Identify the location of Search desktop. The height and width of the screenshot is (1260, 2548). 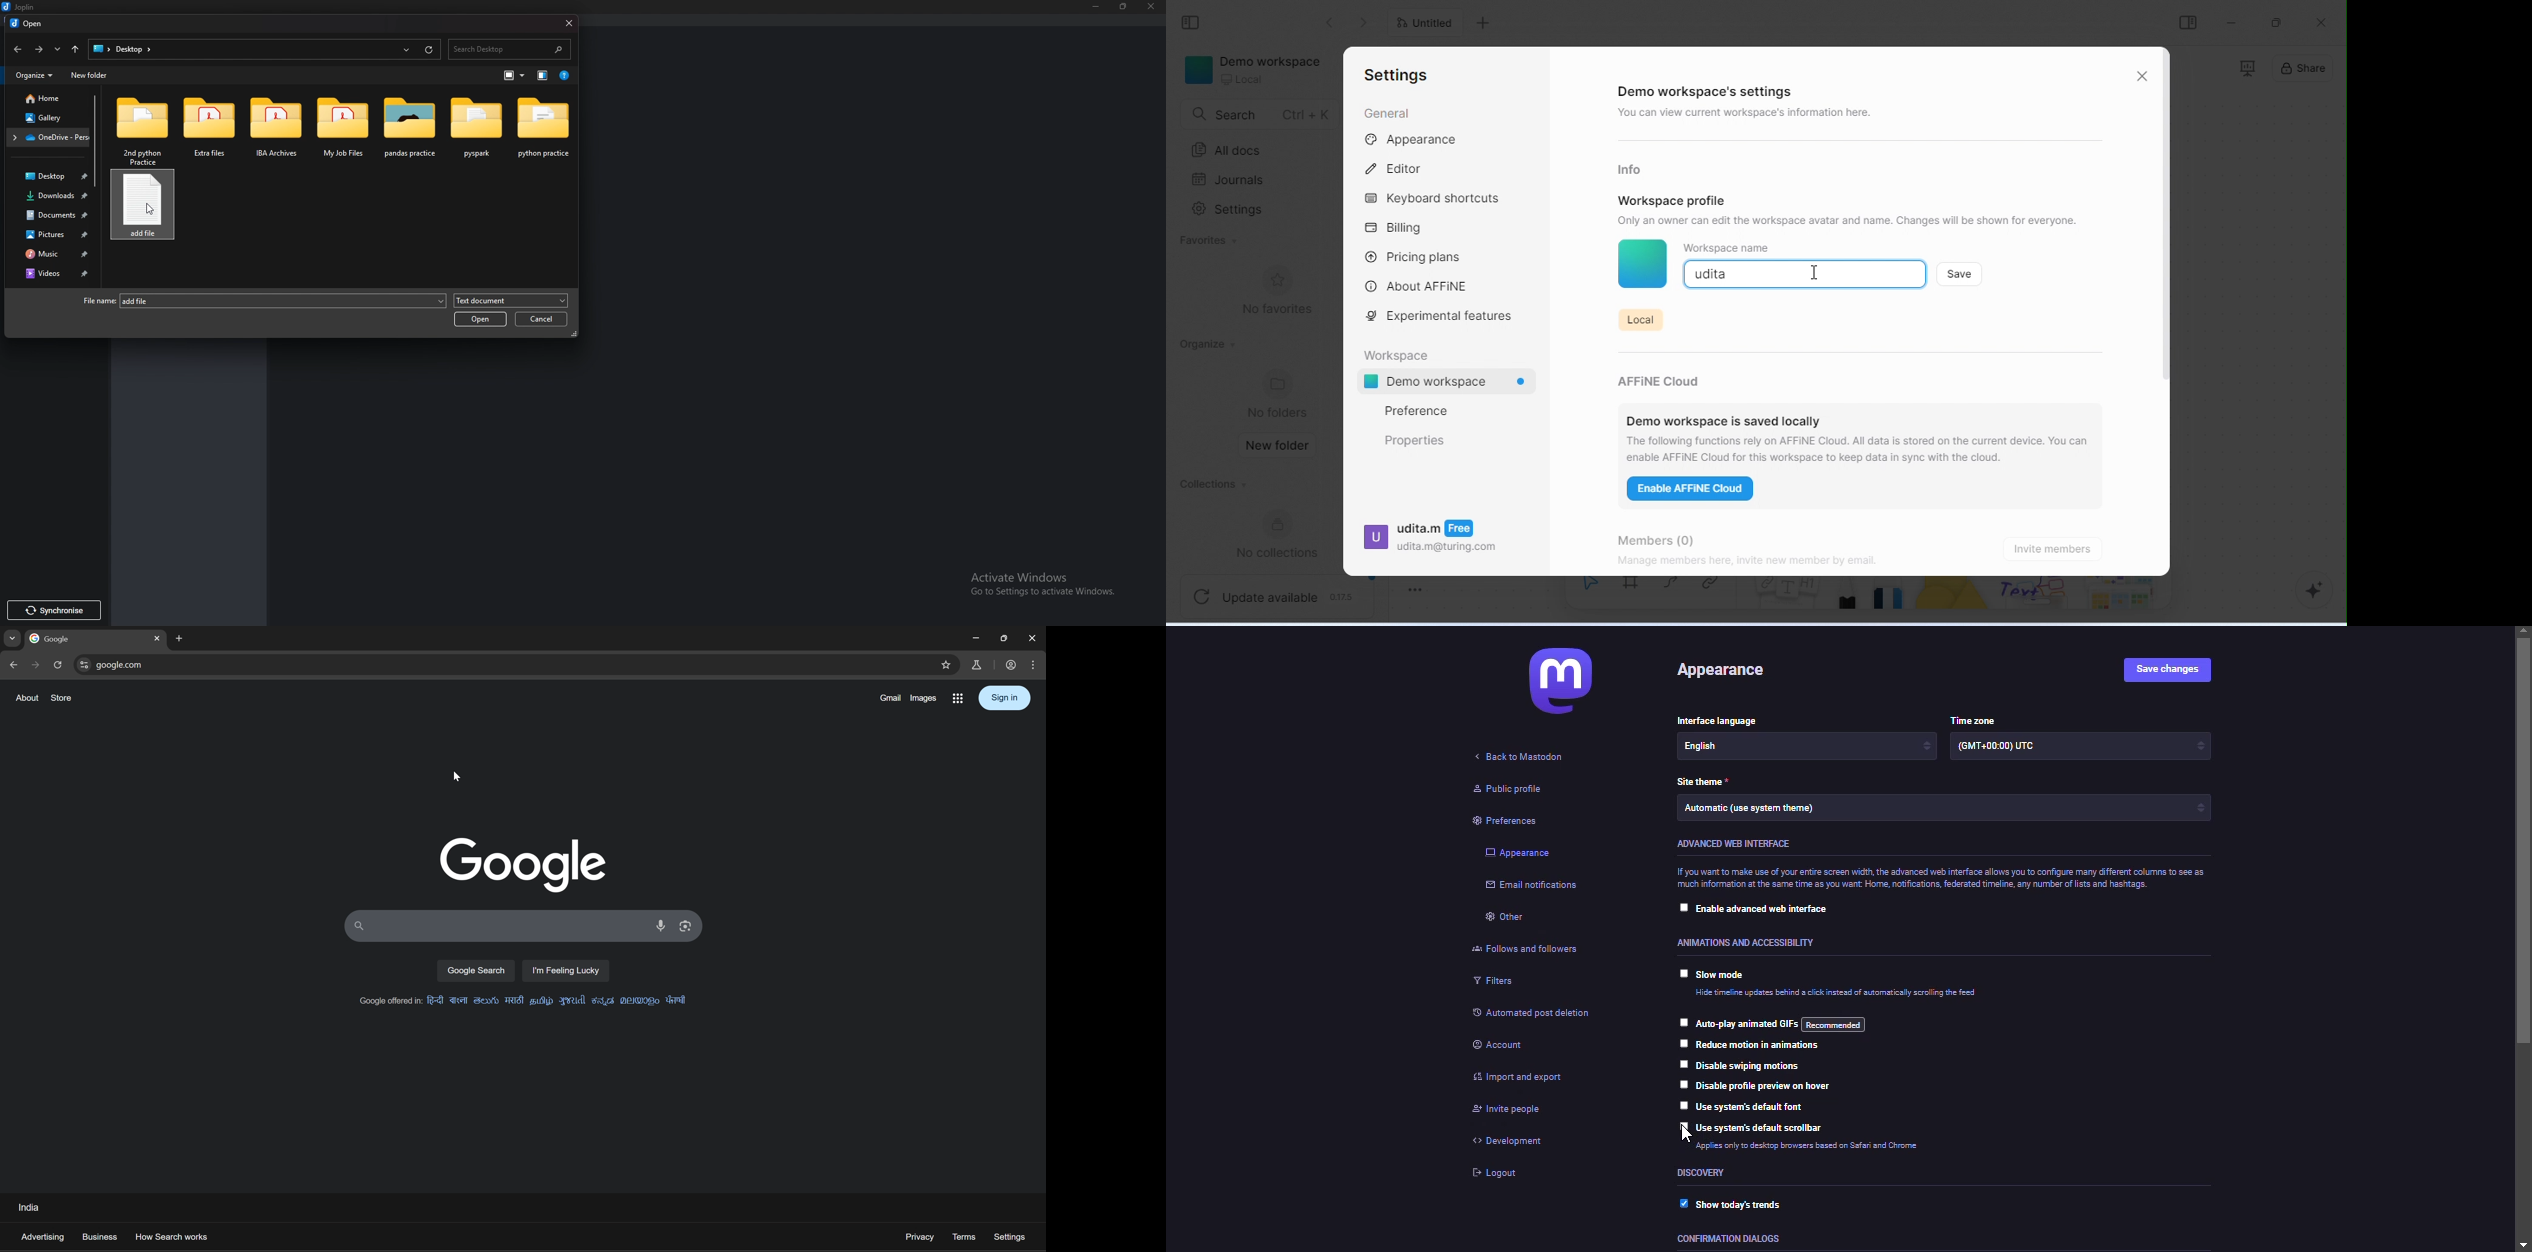
(511, 49).